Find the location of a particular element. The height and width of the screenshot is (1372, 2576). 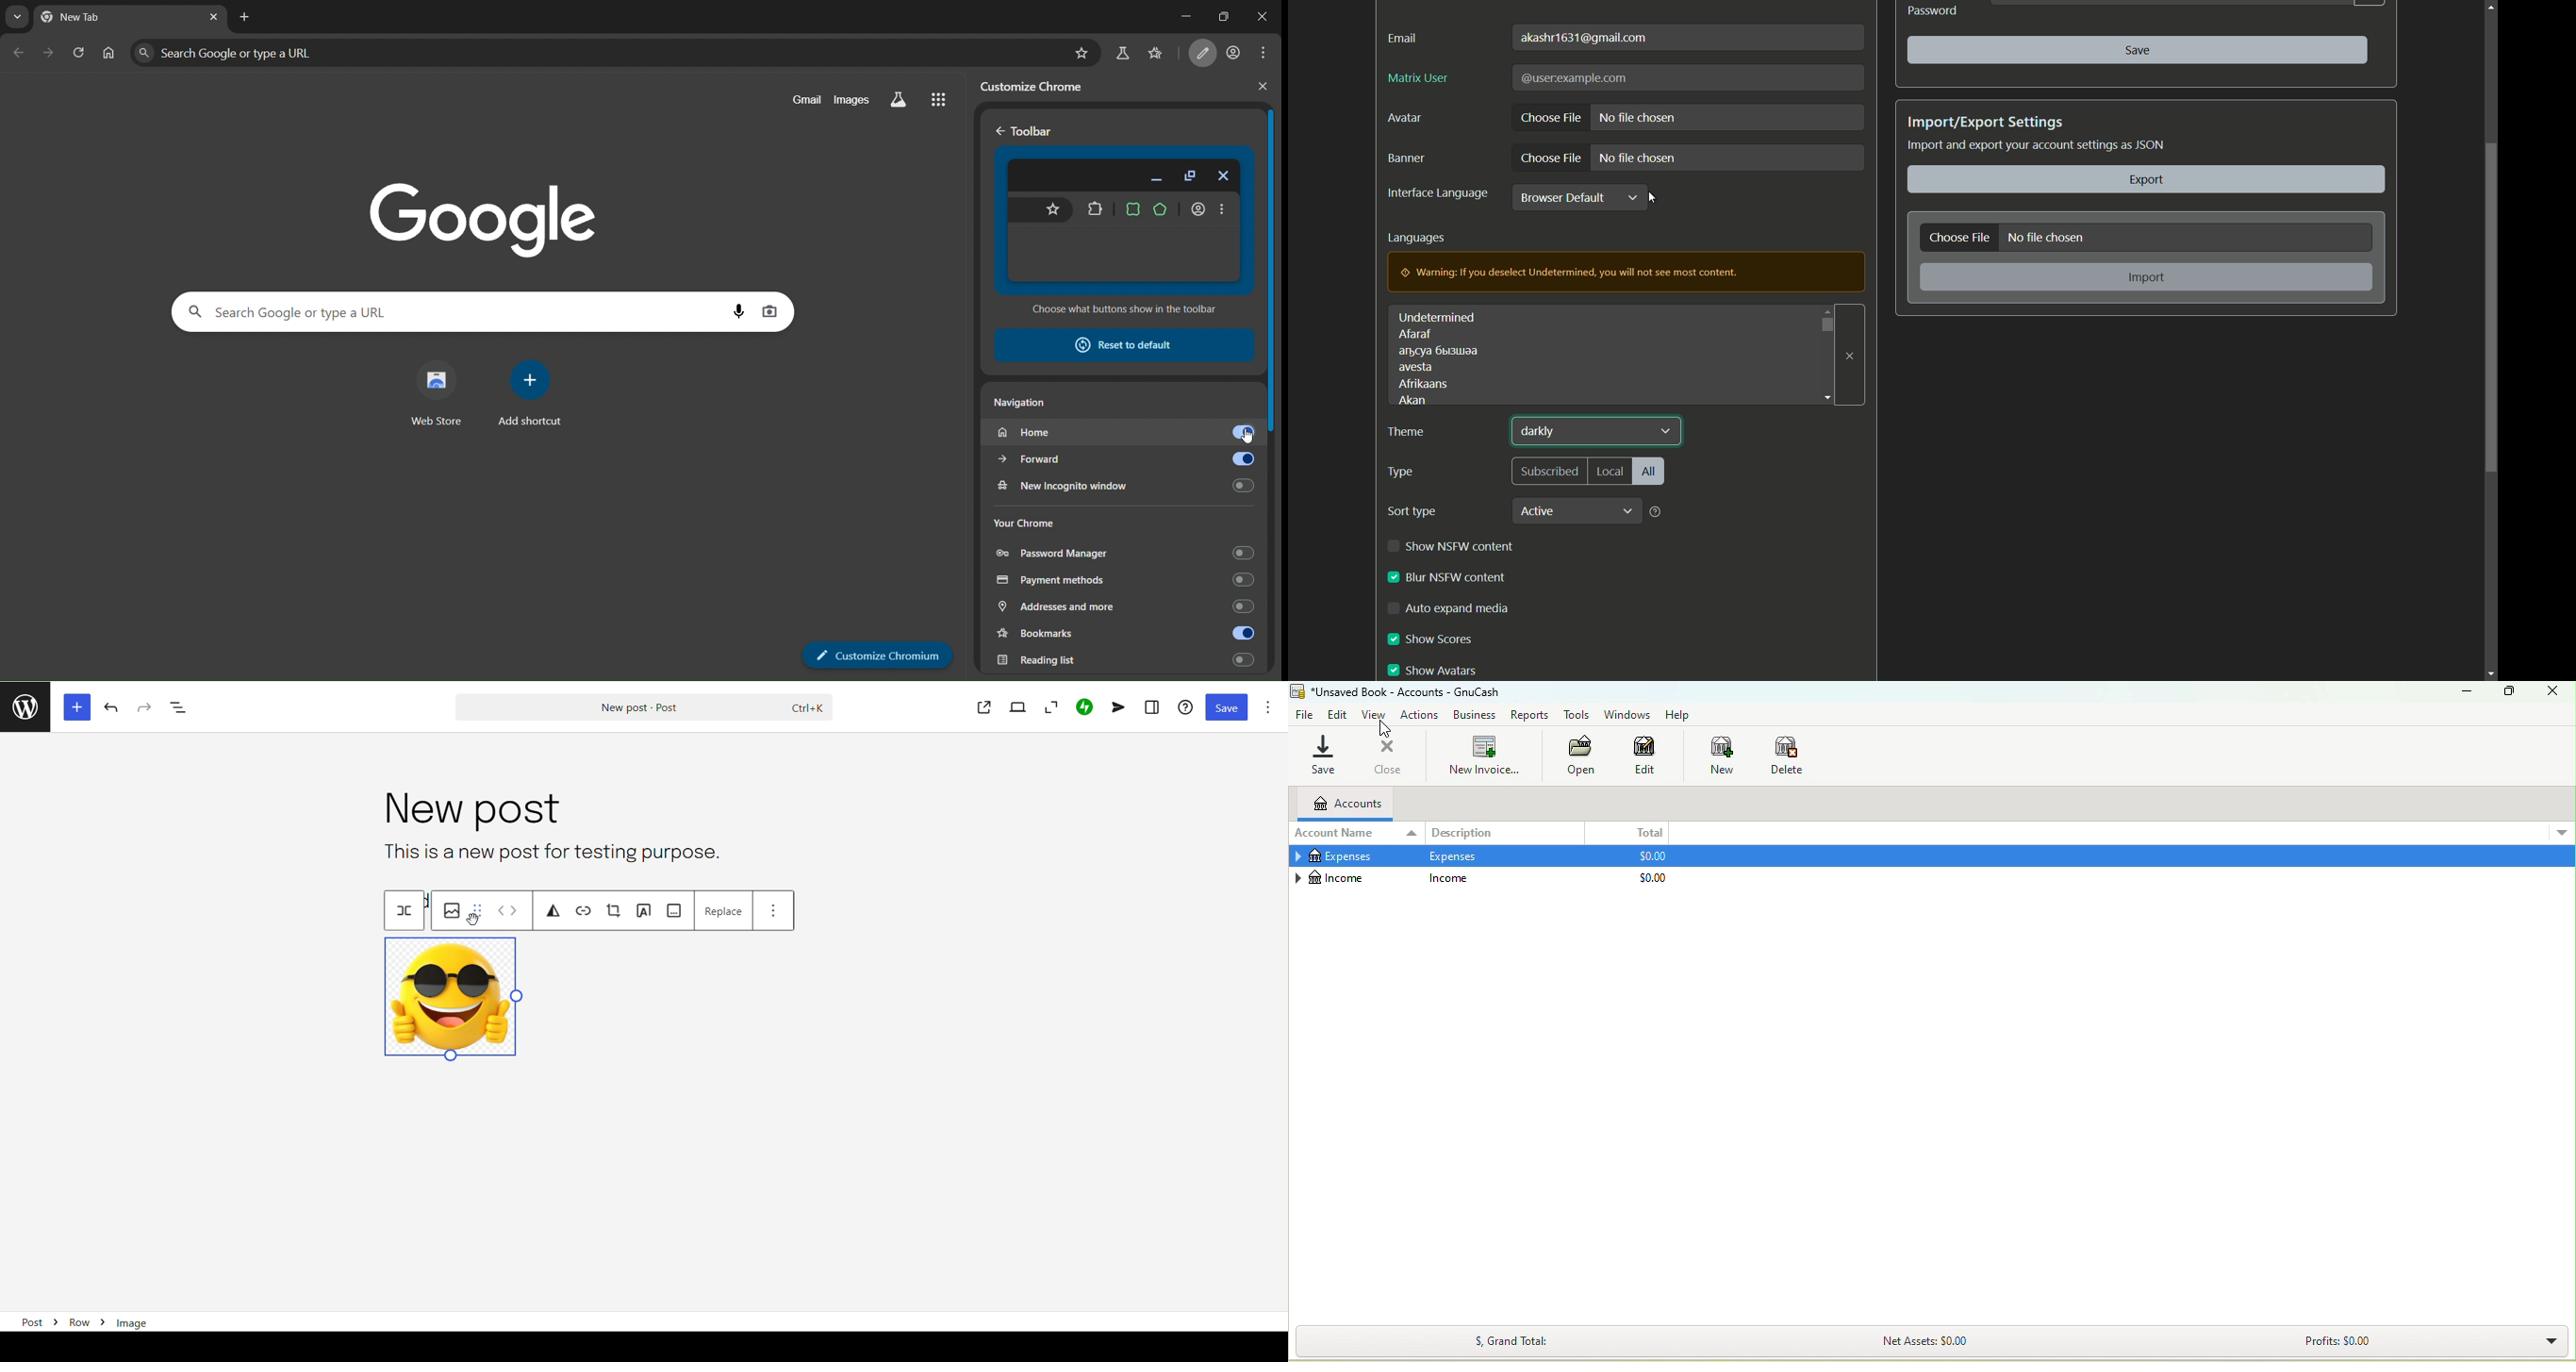

no file chosen is located at coordinates (1637, 116).